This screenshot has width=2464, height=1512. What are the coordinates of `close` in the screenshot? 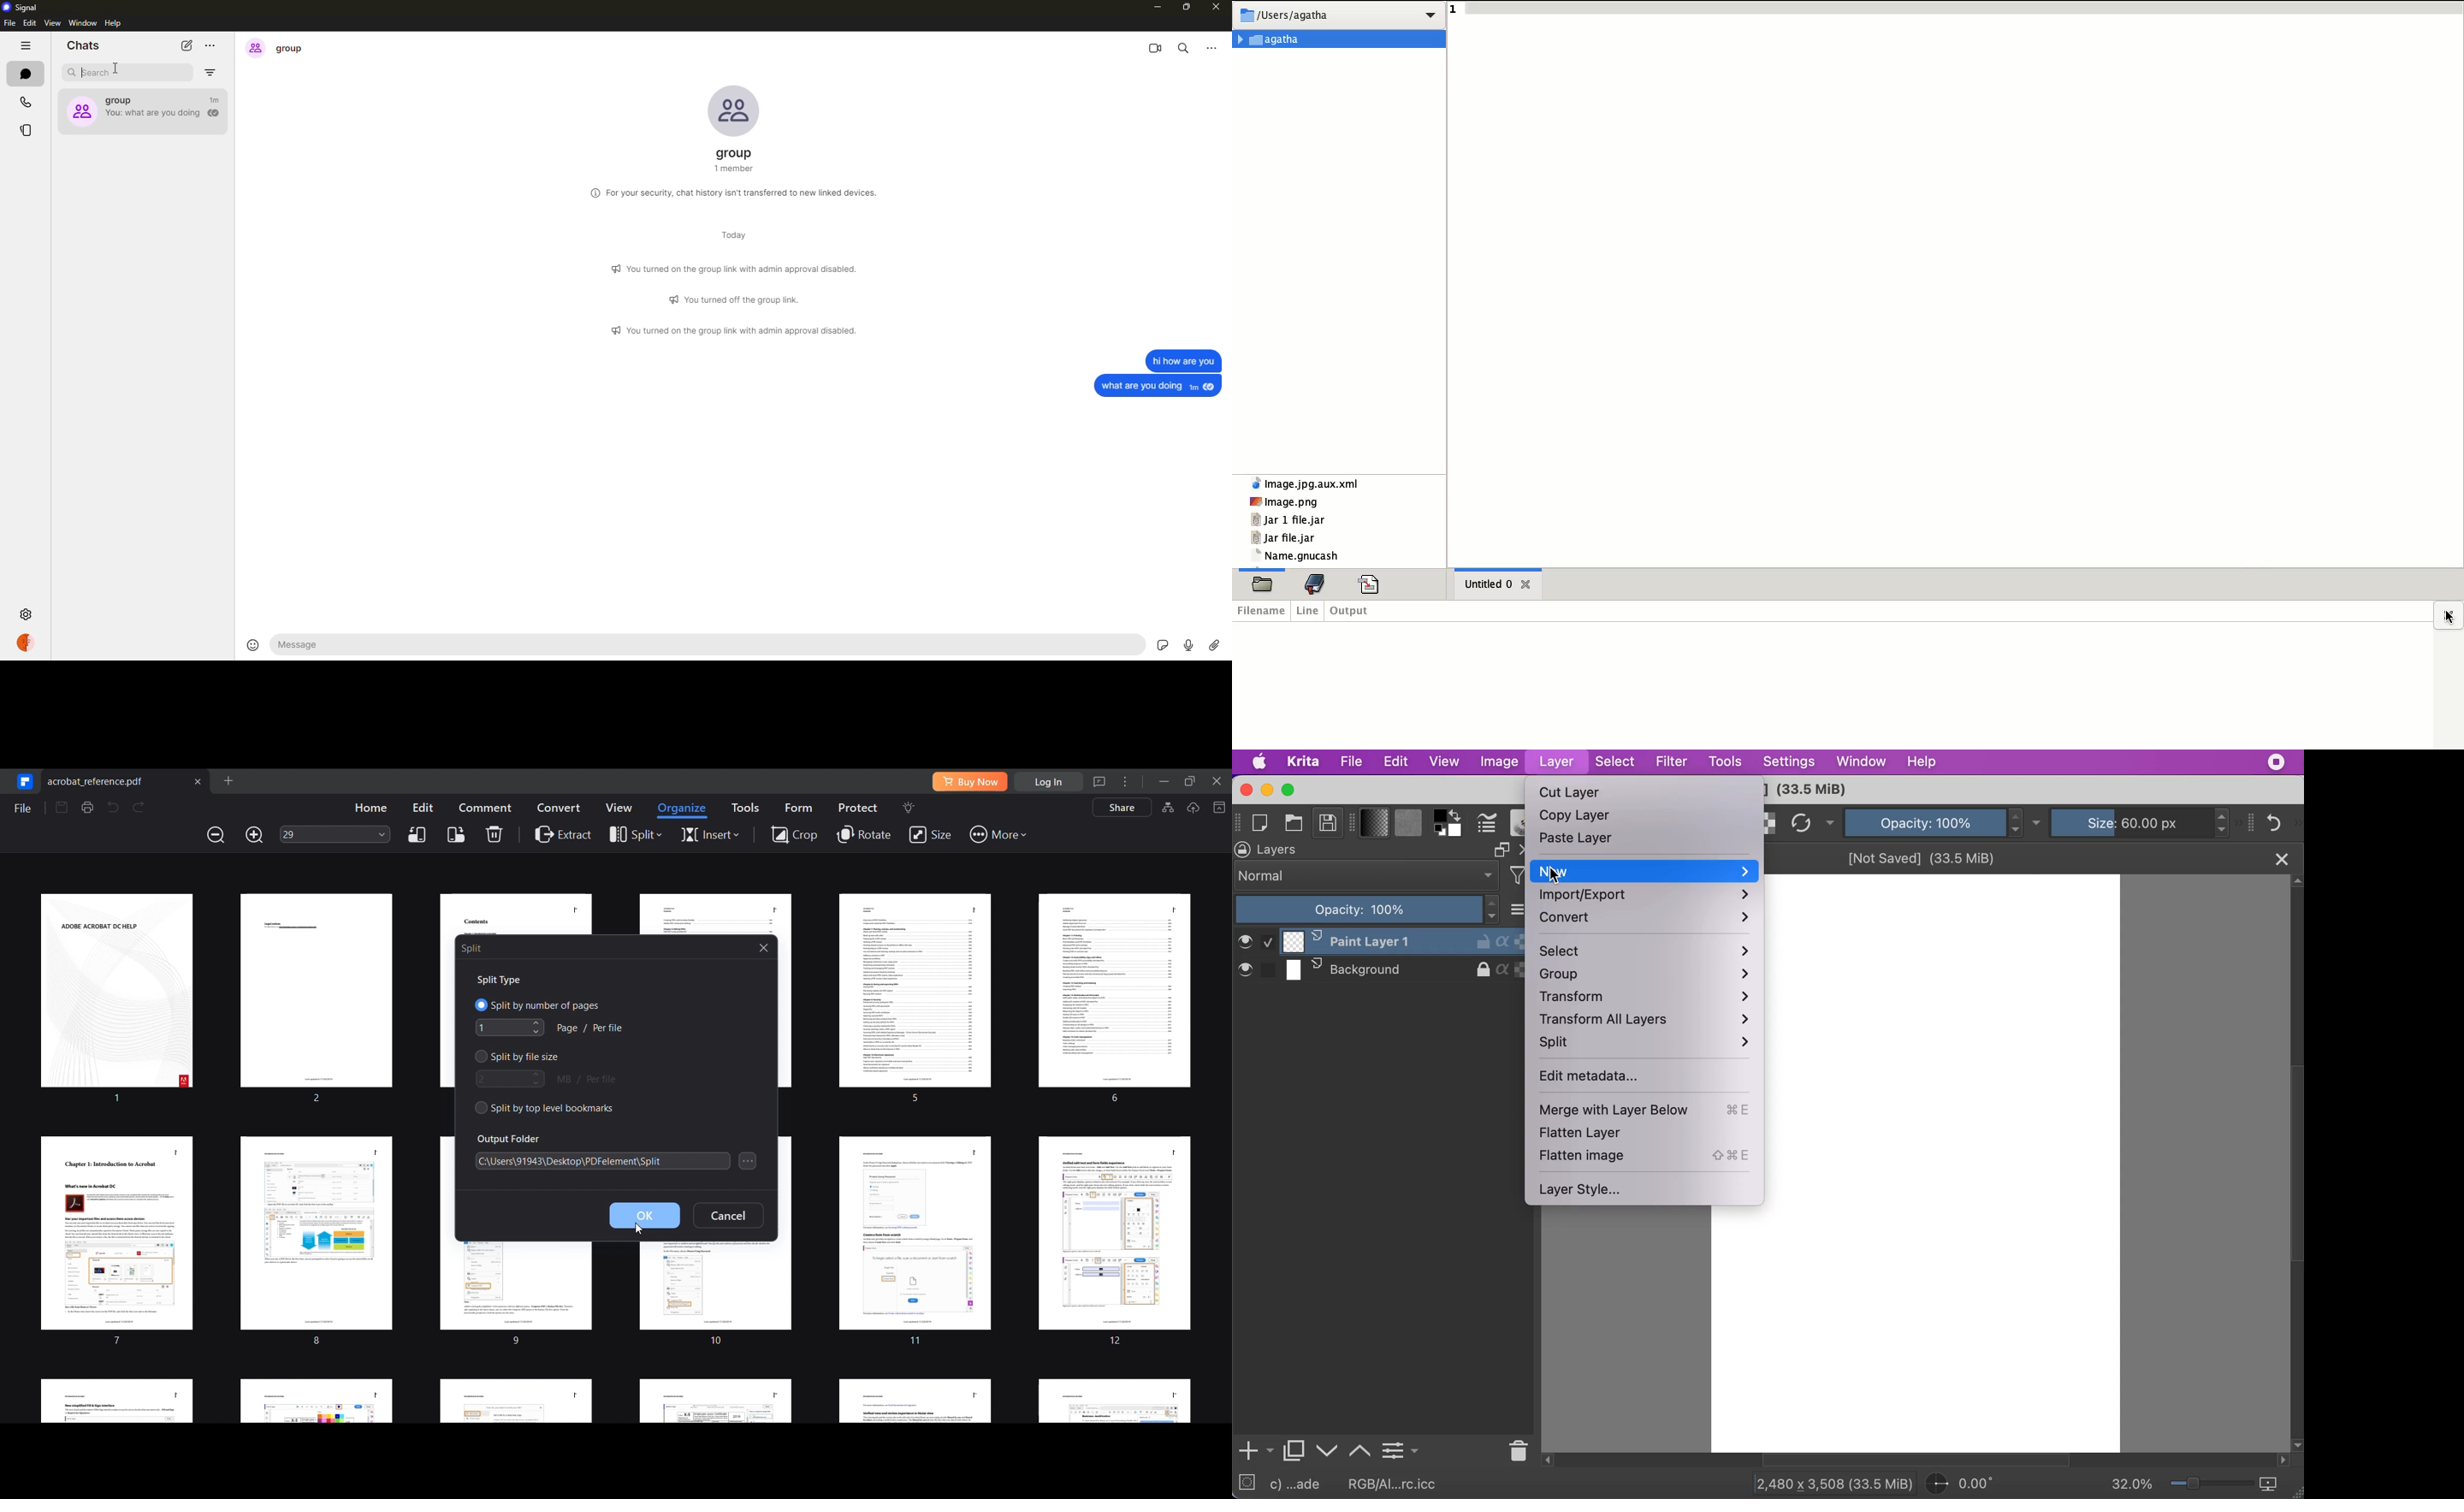 It's located at (1526, 584).